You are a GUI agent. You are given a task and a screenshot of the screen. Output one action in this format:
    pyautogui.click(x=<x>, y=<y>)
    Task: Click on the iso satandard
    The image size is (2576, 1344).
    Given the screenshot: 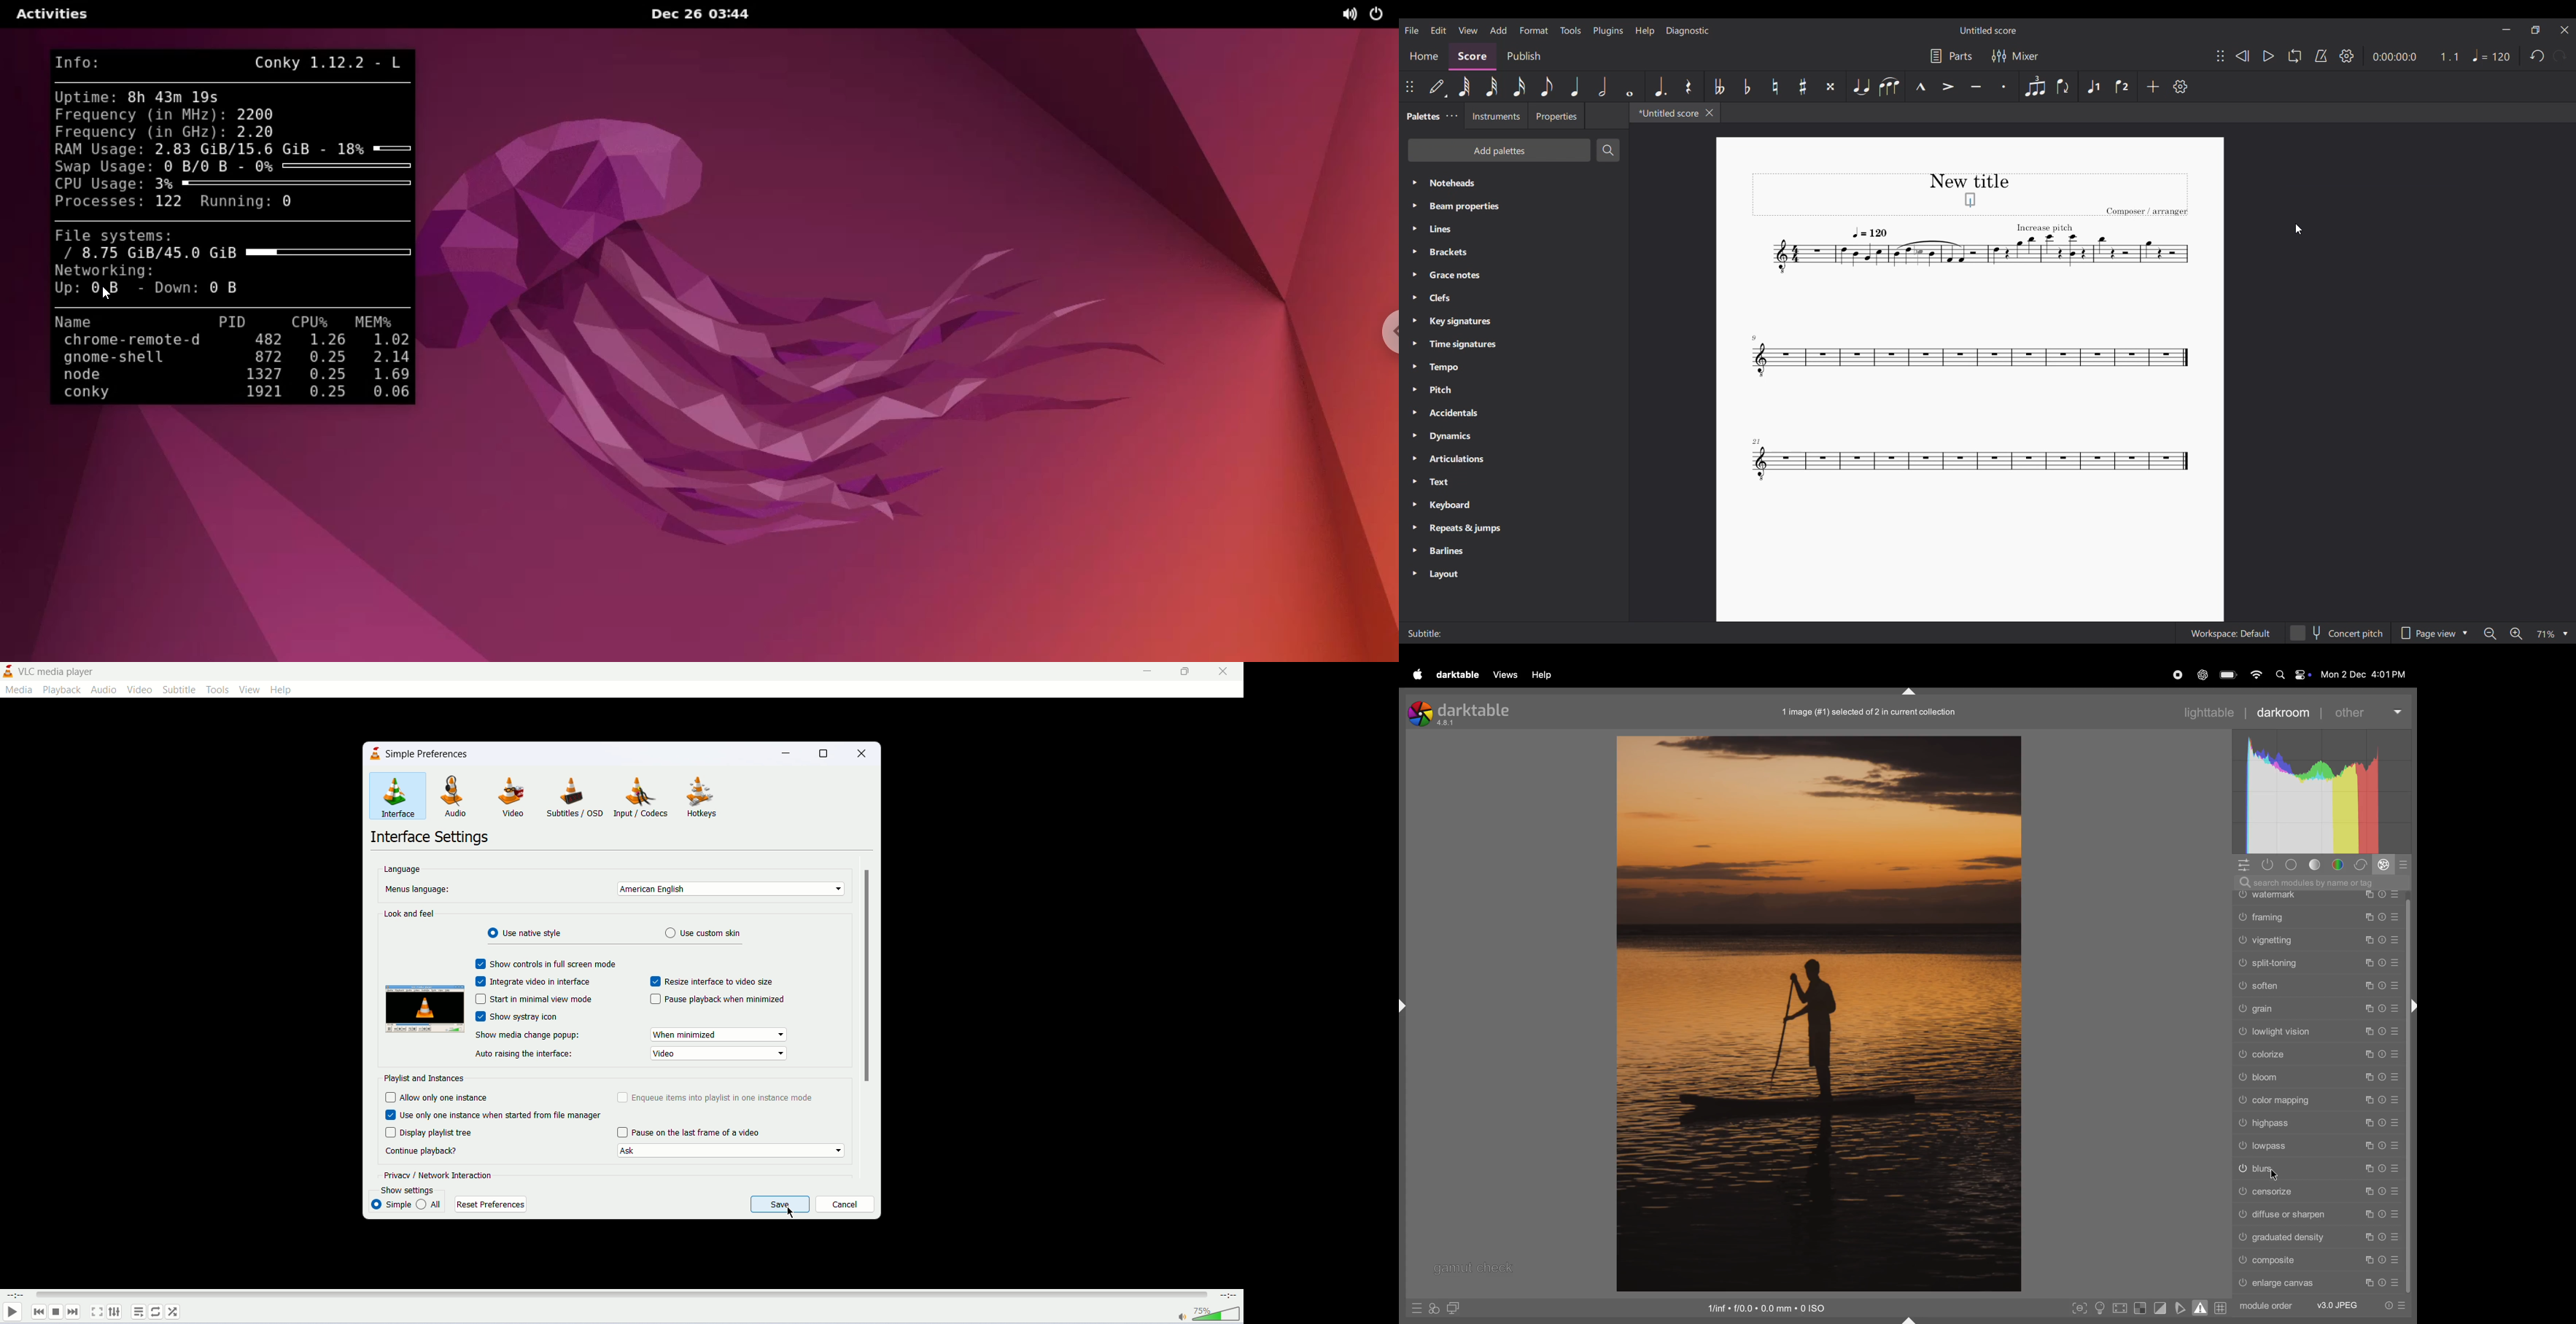 What is the action you would take?
    pyautogui.click(x=1768, y=1307)
    